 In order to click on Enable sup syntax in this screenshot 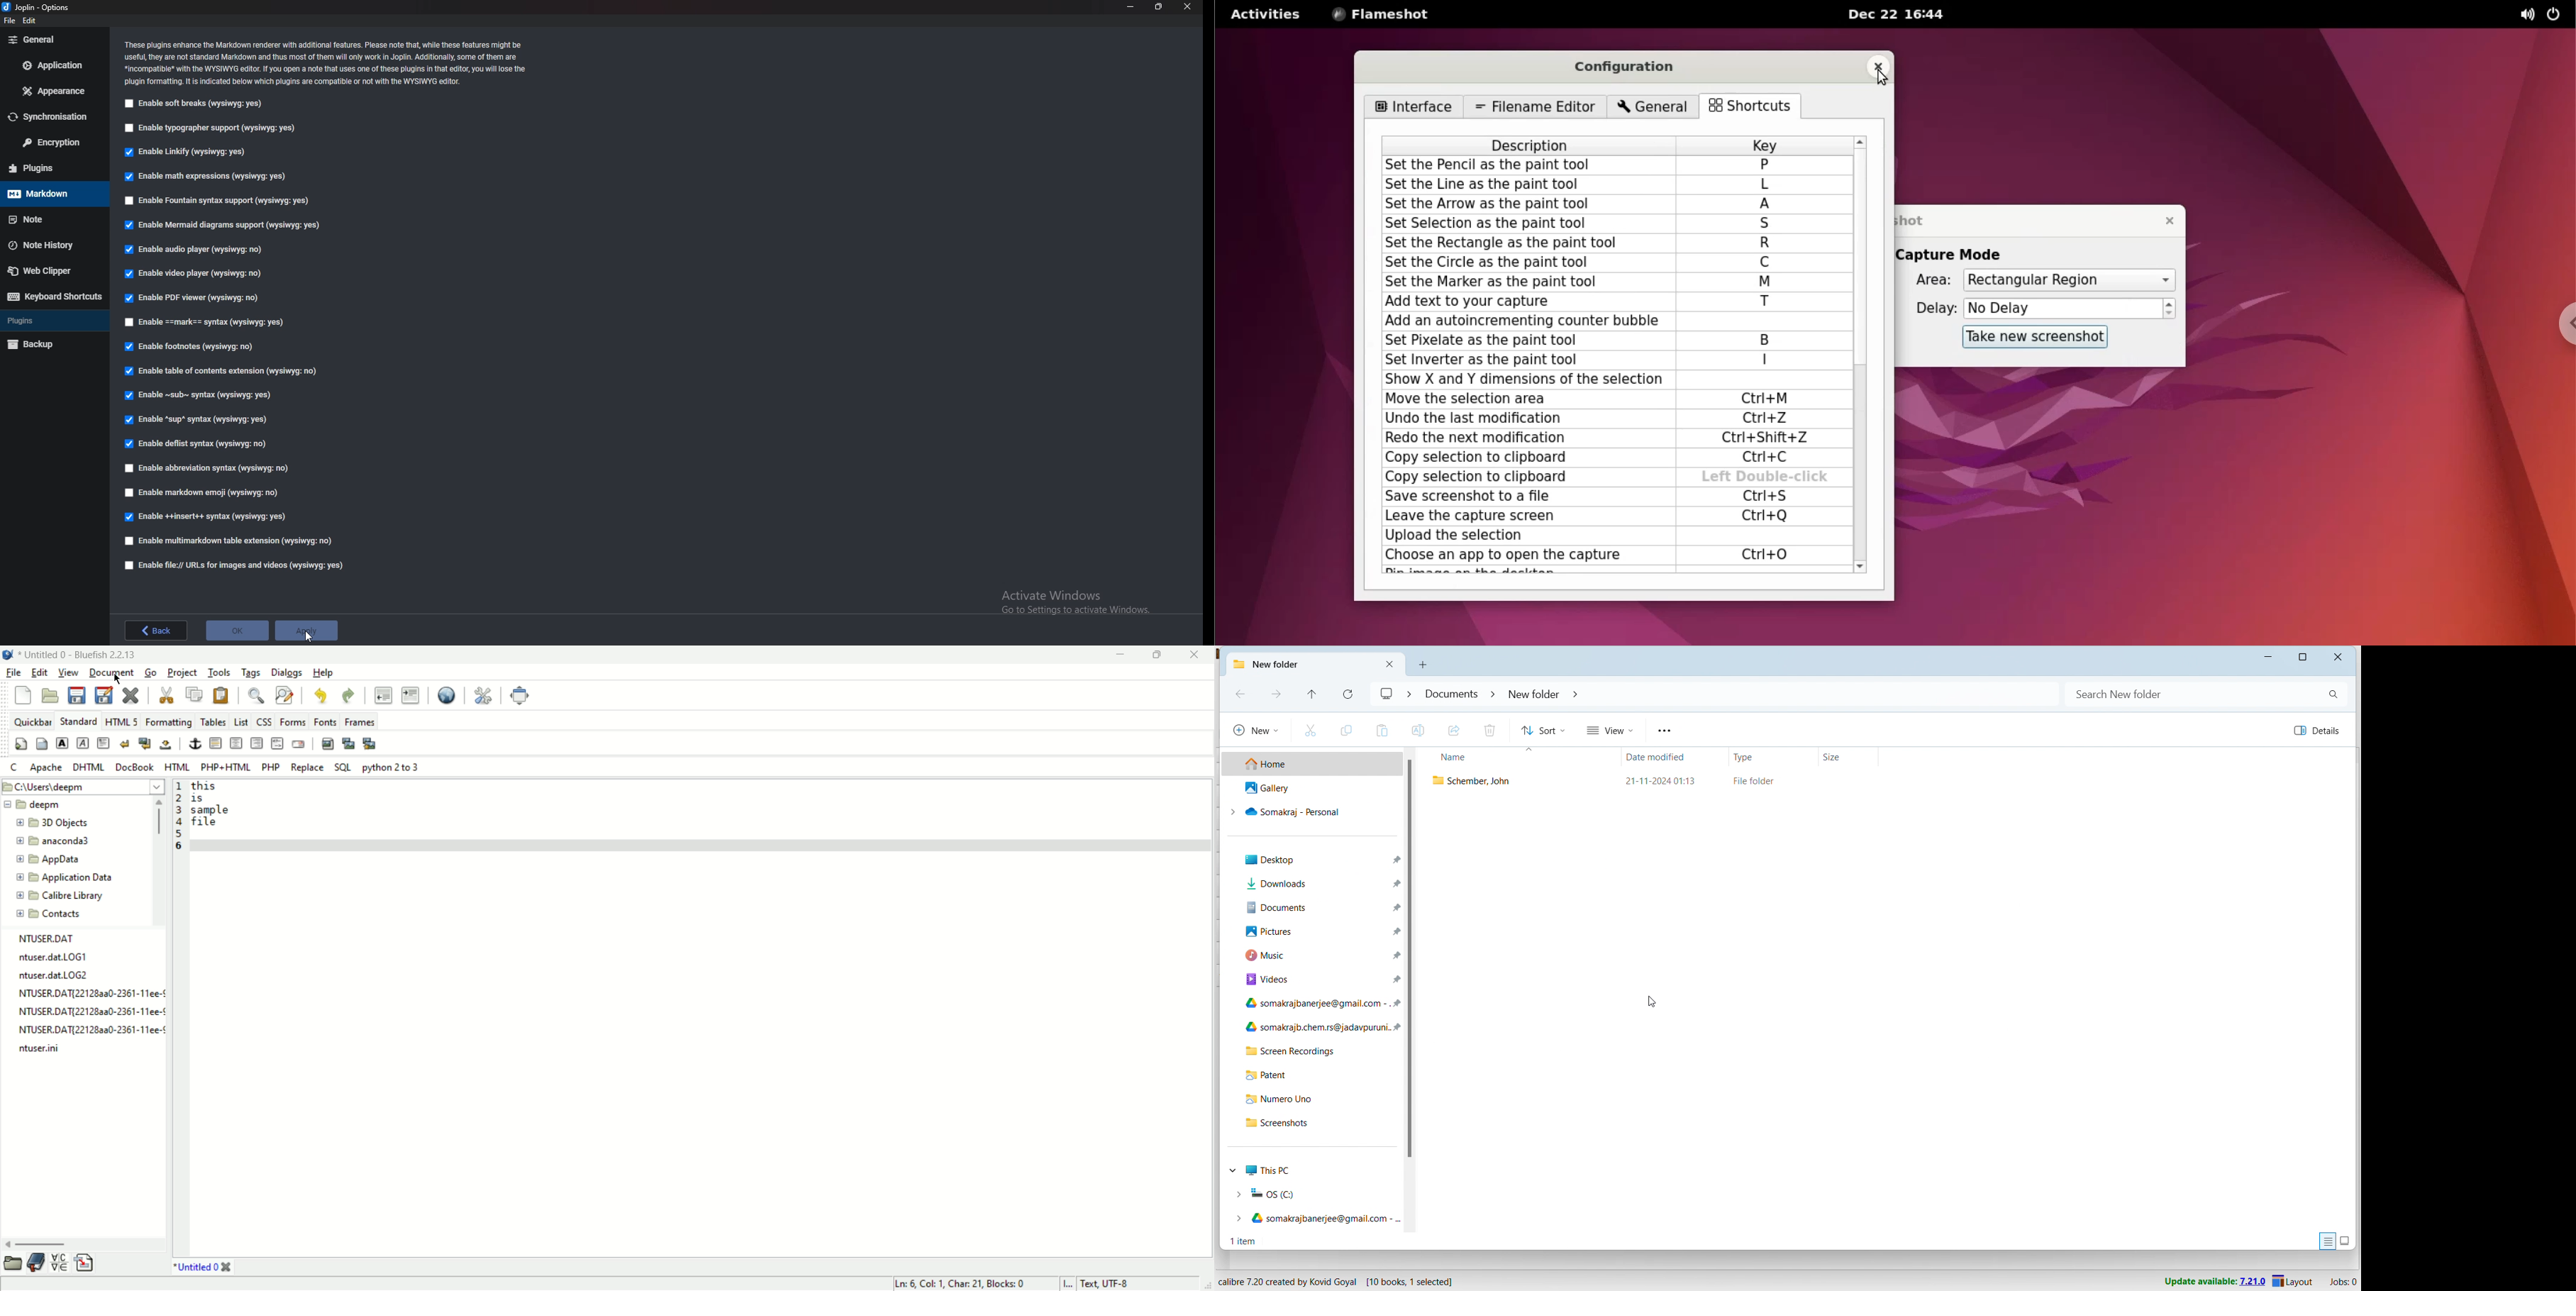, I will do `click(198, 419)`.